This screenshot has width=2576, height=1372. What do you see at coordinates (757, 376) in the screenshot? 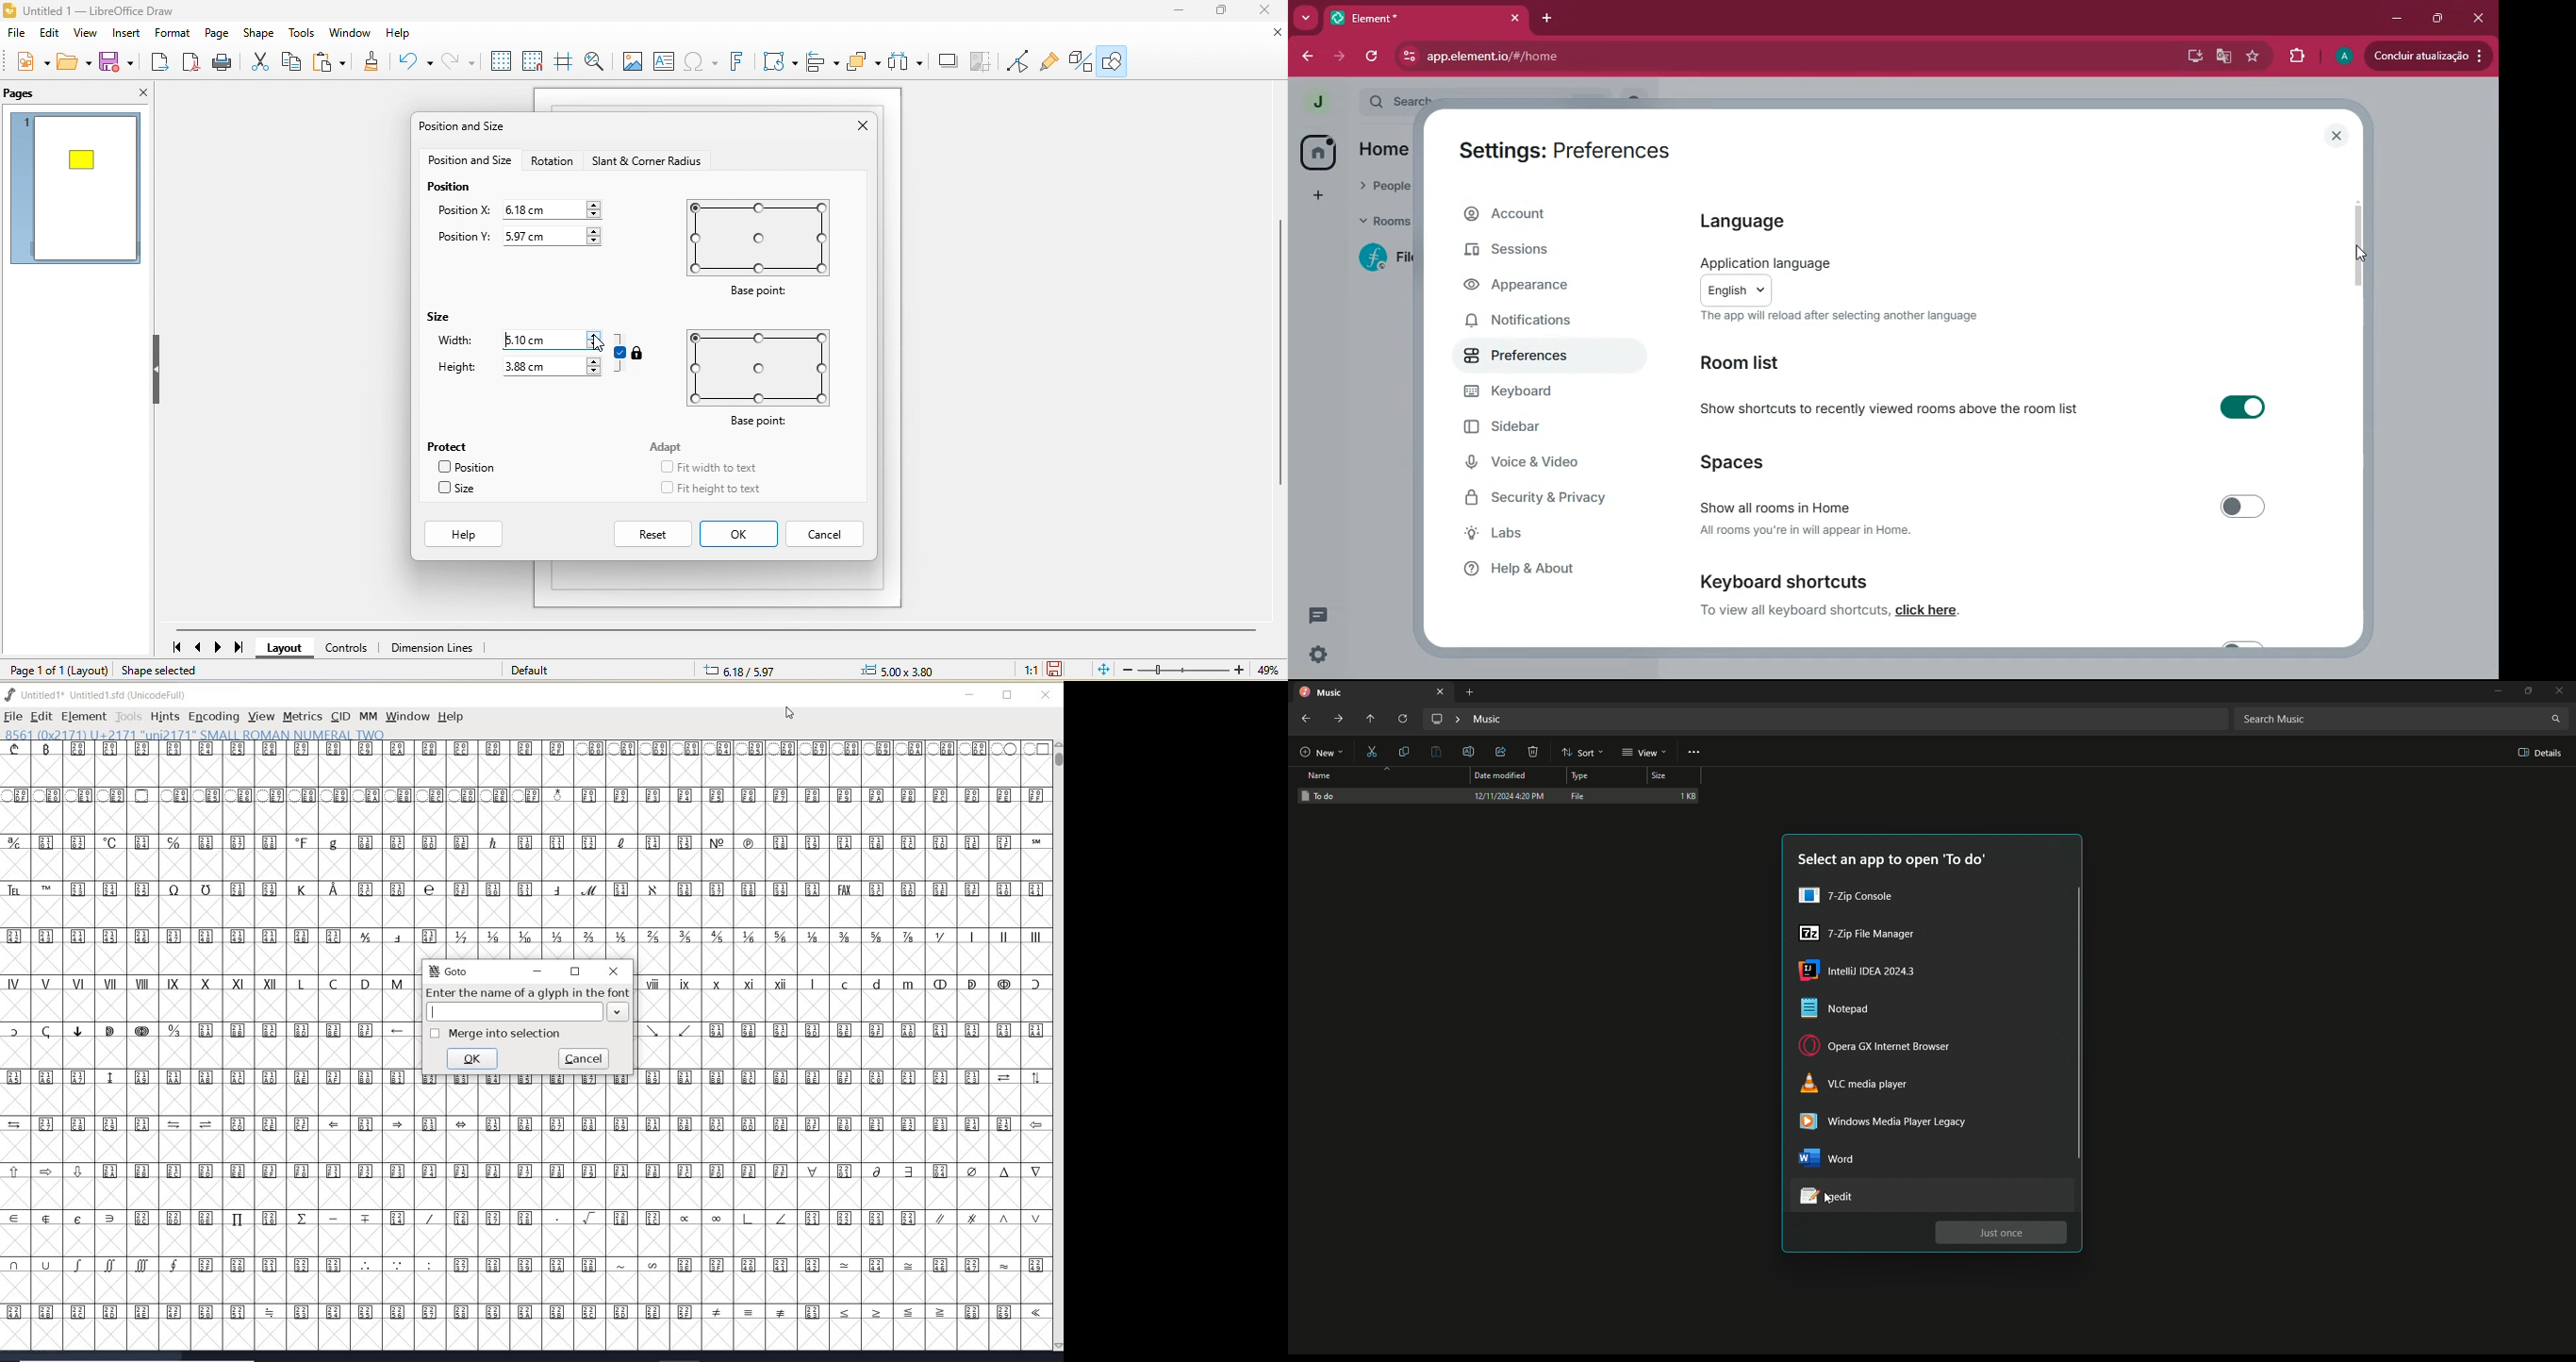
I see `base point` at bounding box center [757, 376].